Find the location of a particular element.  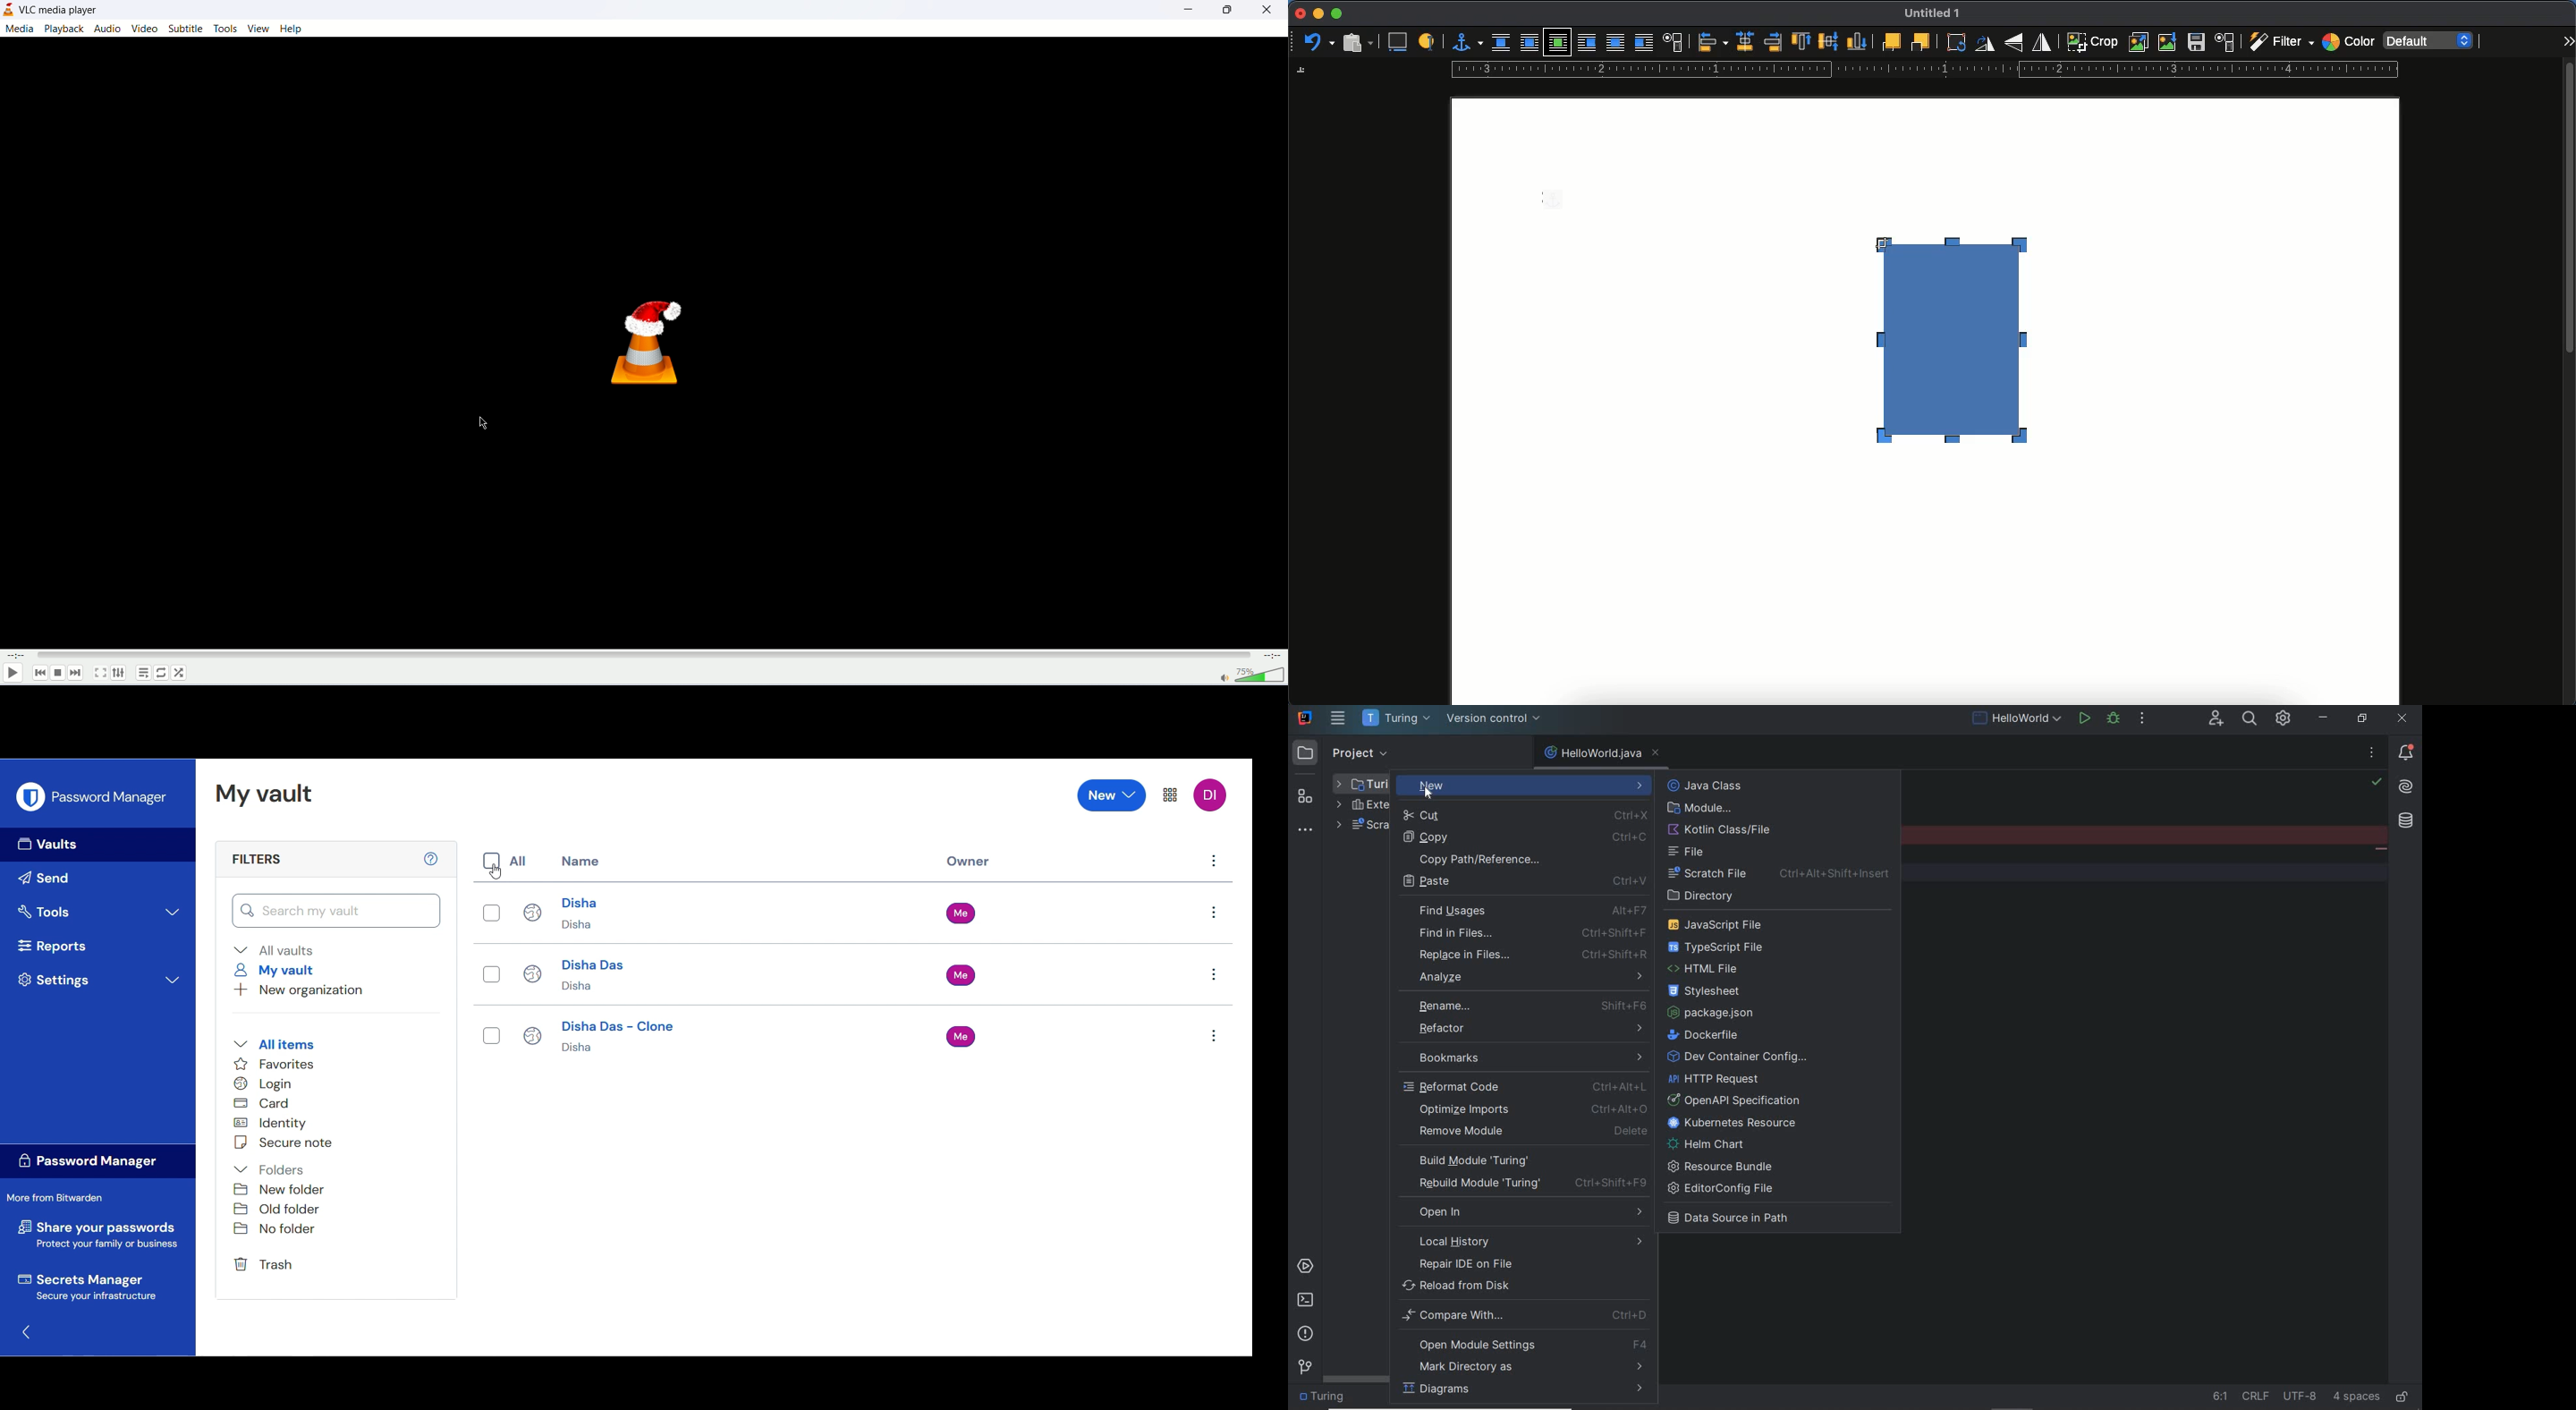

application icon is located at coordinates (8, 11).